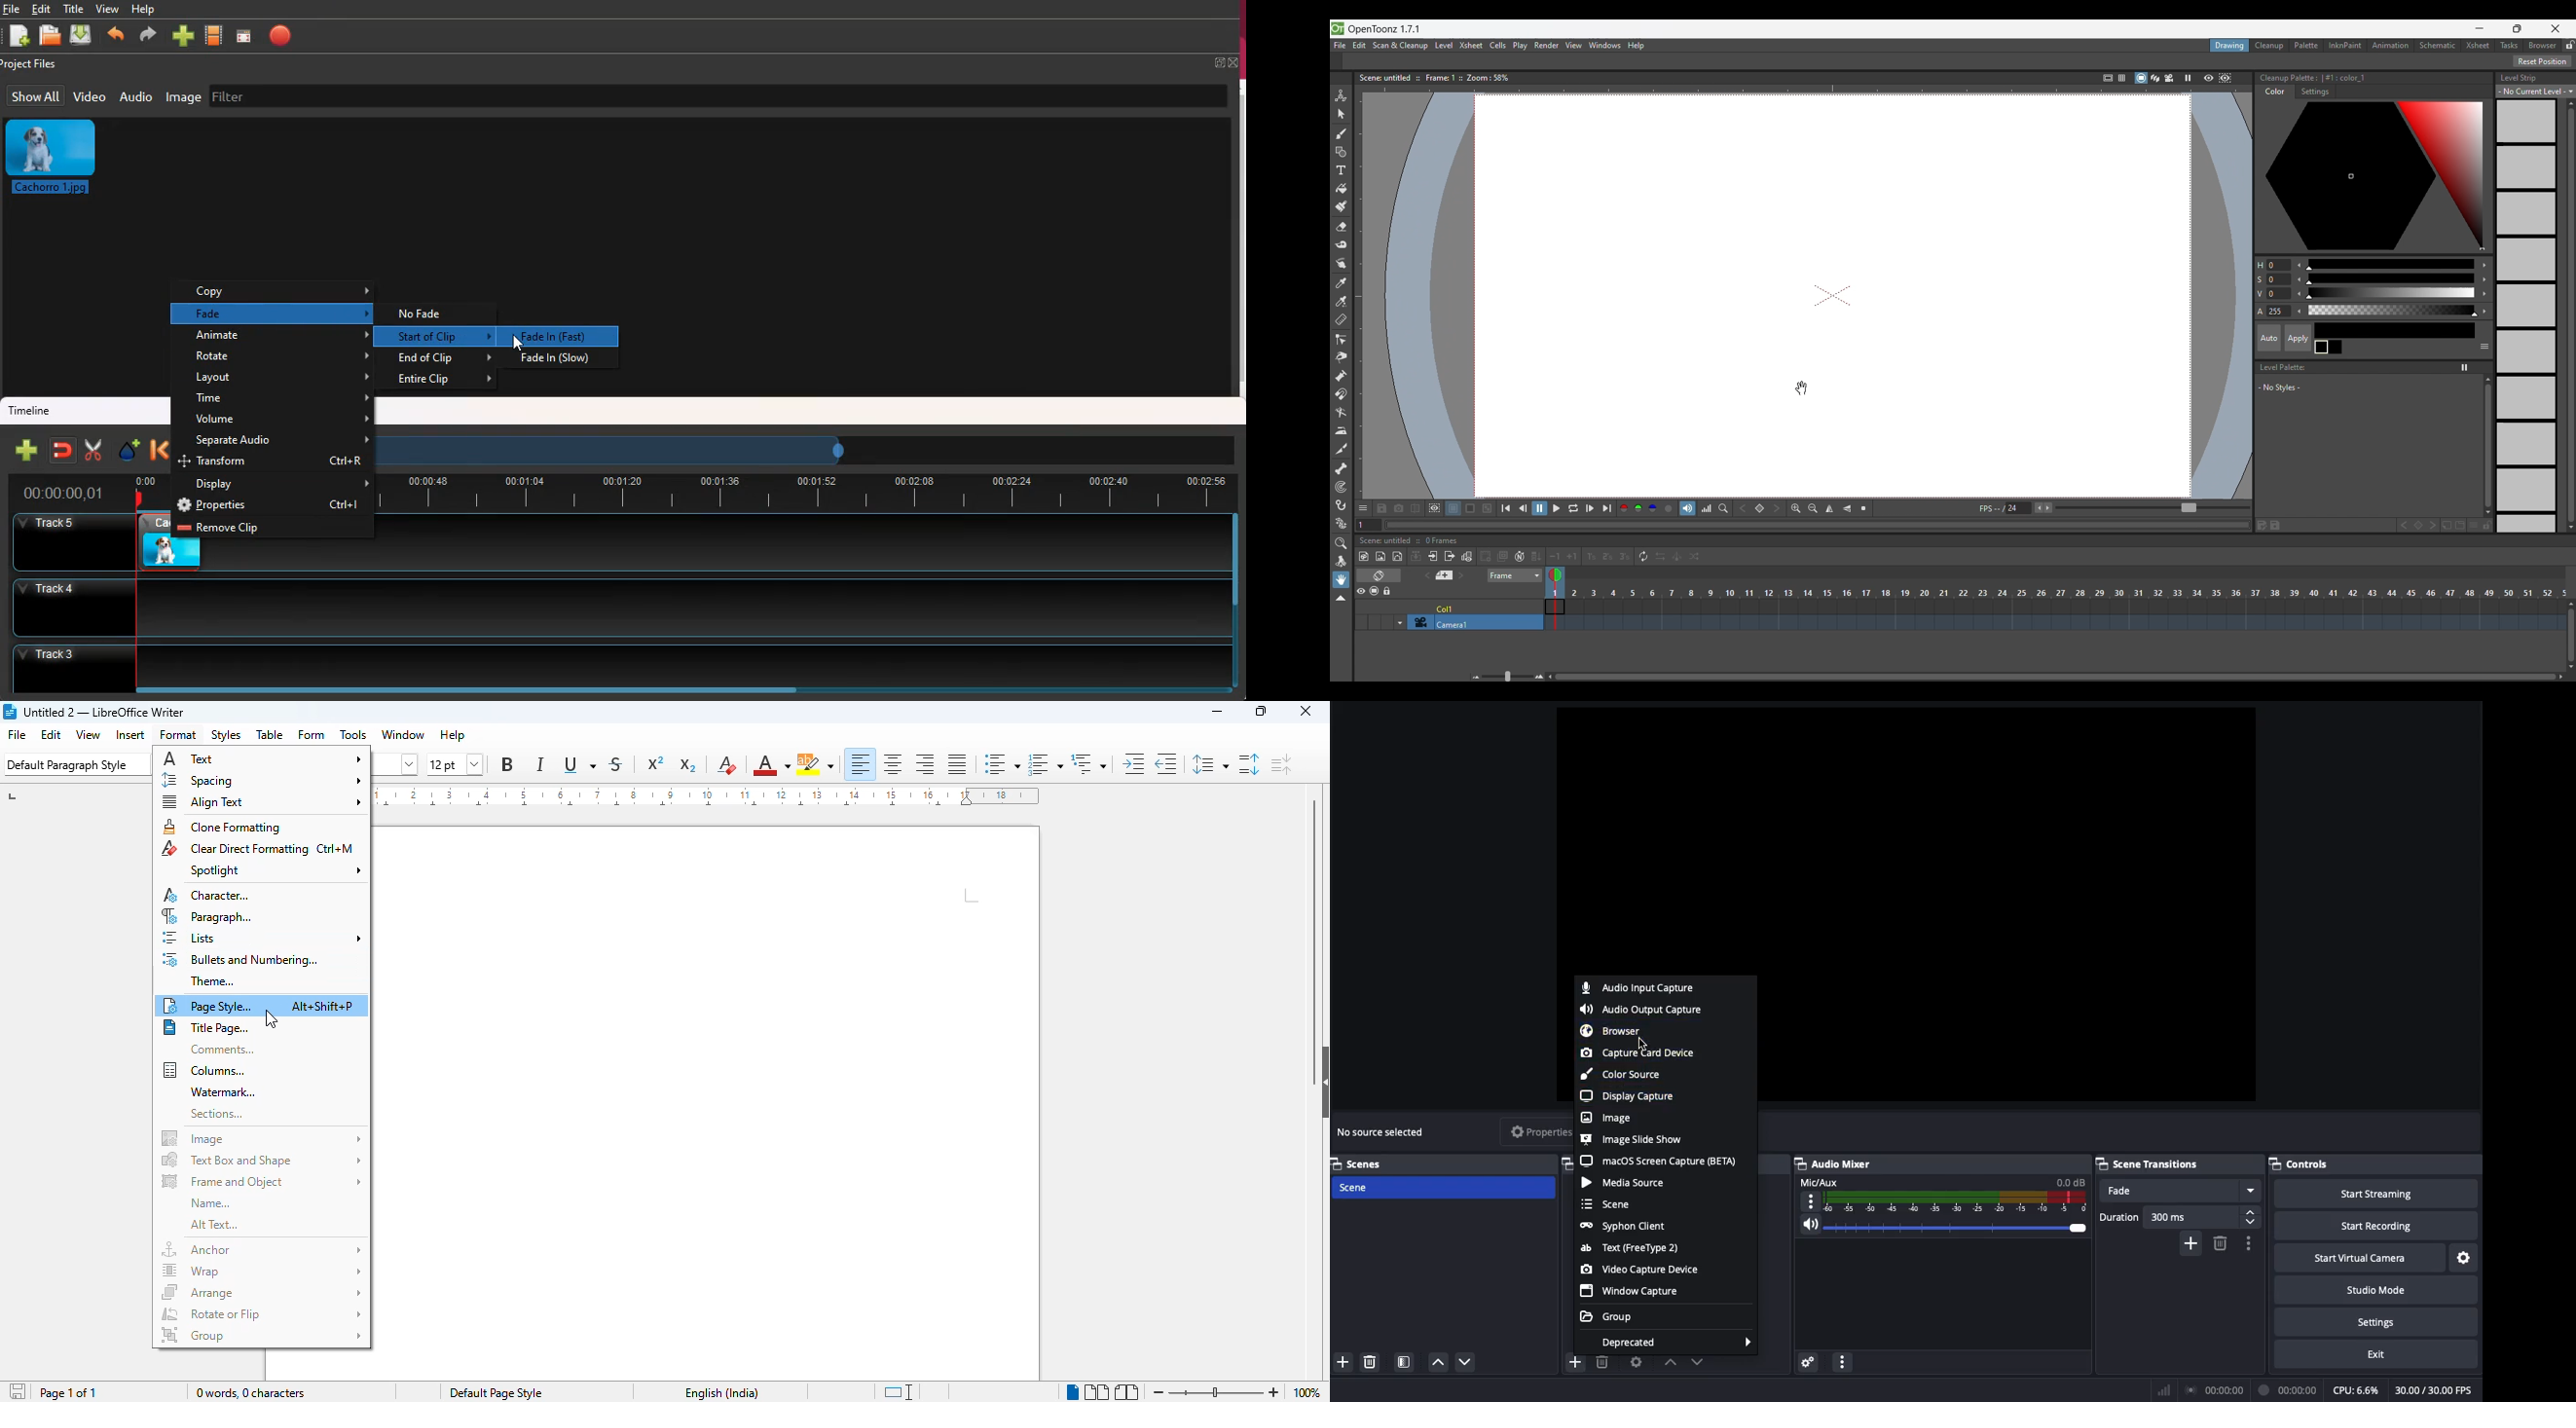  What do you see at coordinates (615, 765) in the screenshot?
I see `strikethrough` at bounding box center [615, 765].